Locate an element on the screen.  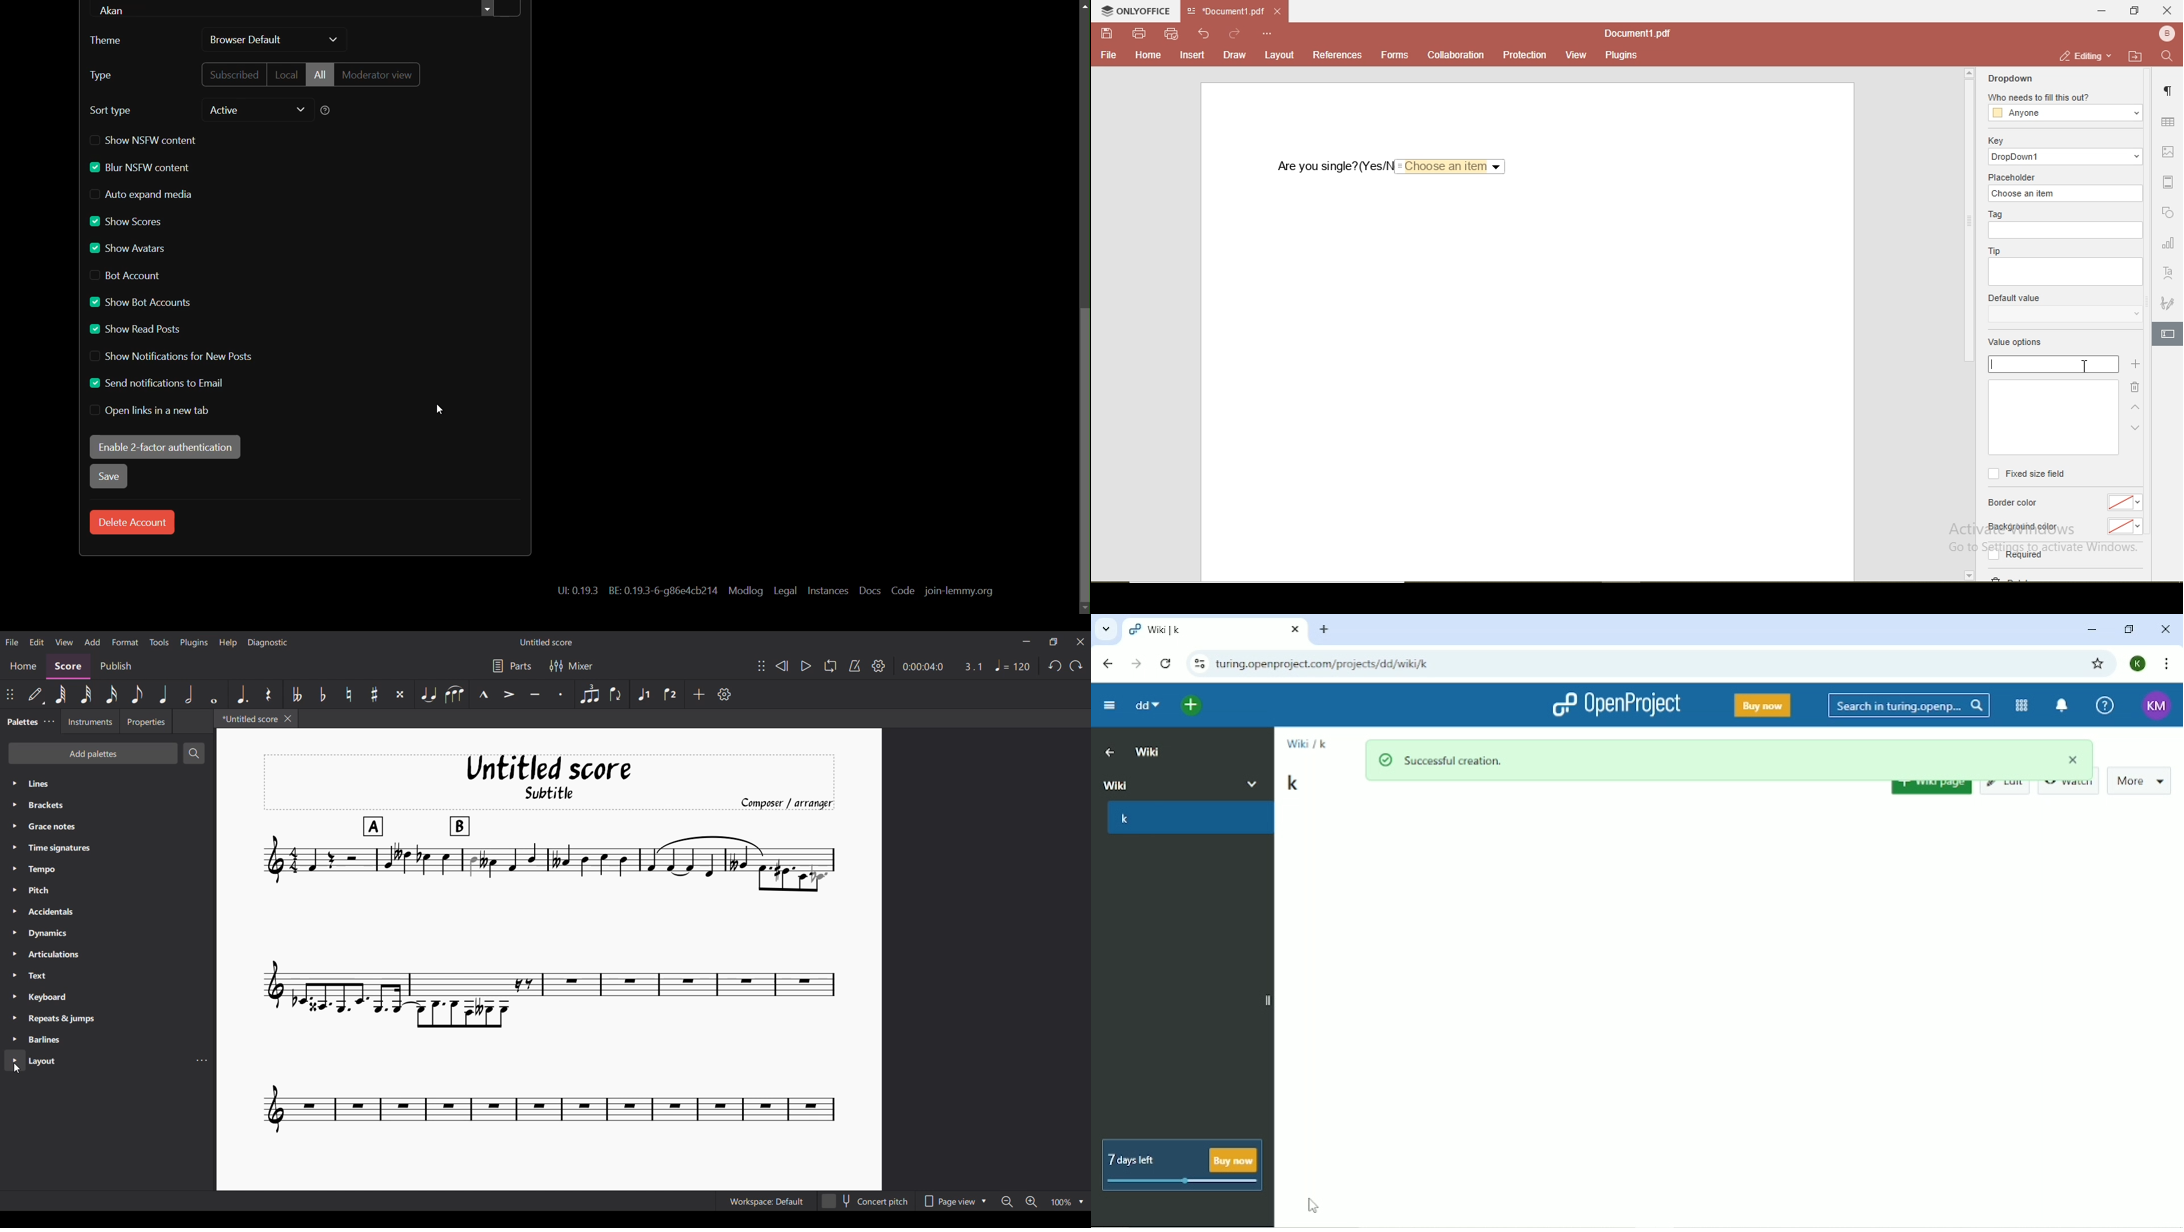
Marcato is located at coordinates (484, 694).